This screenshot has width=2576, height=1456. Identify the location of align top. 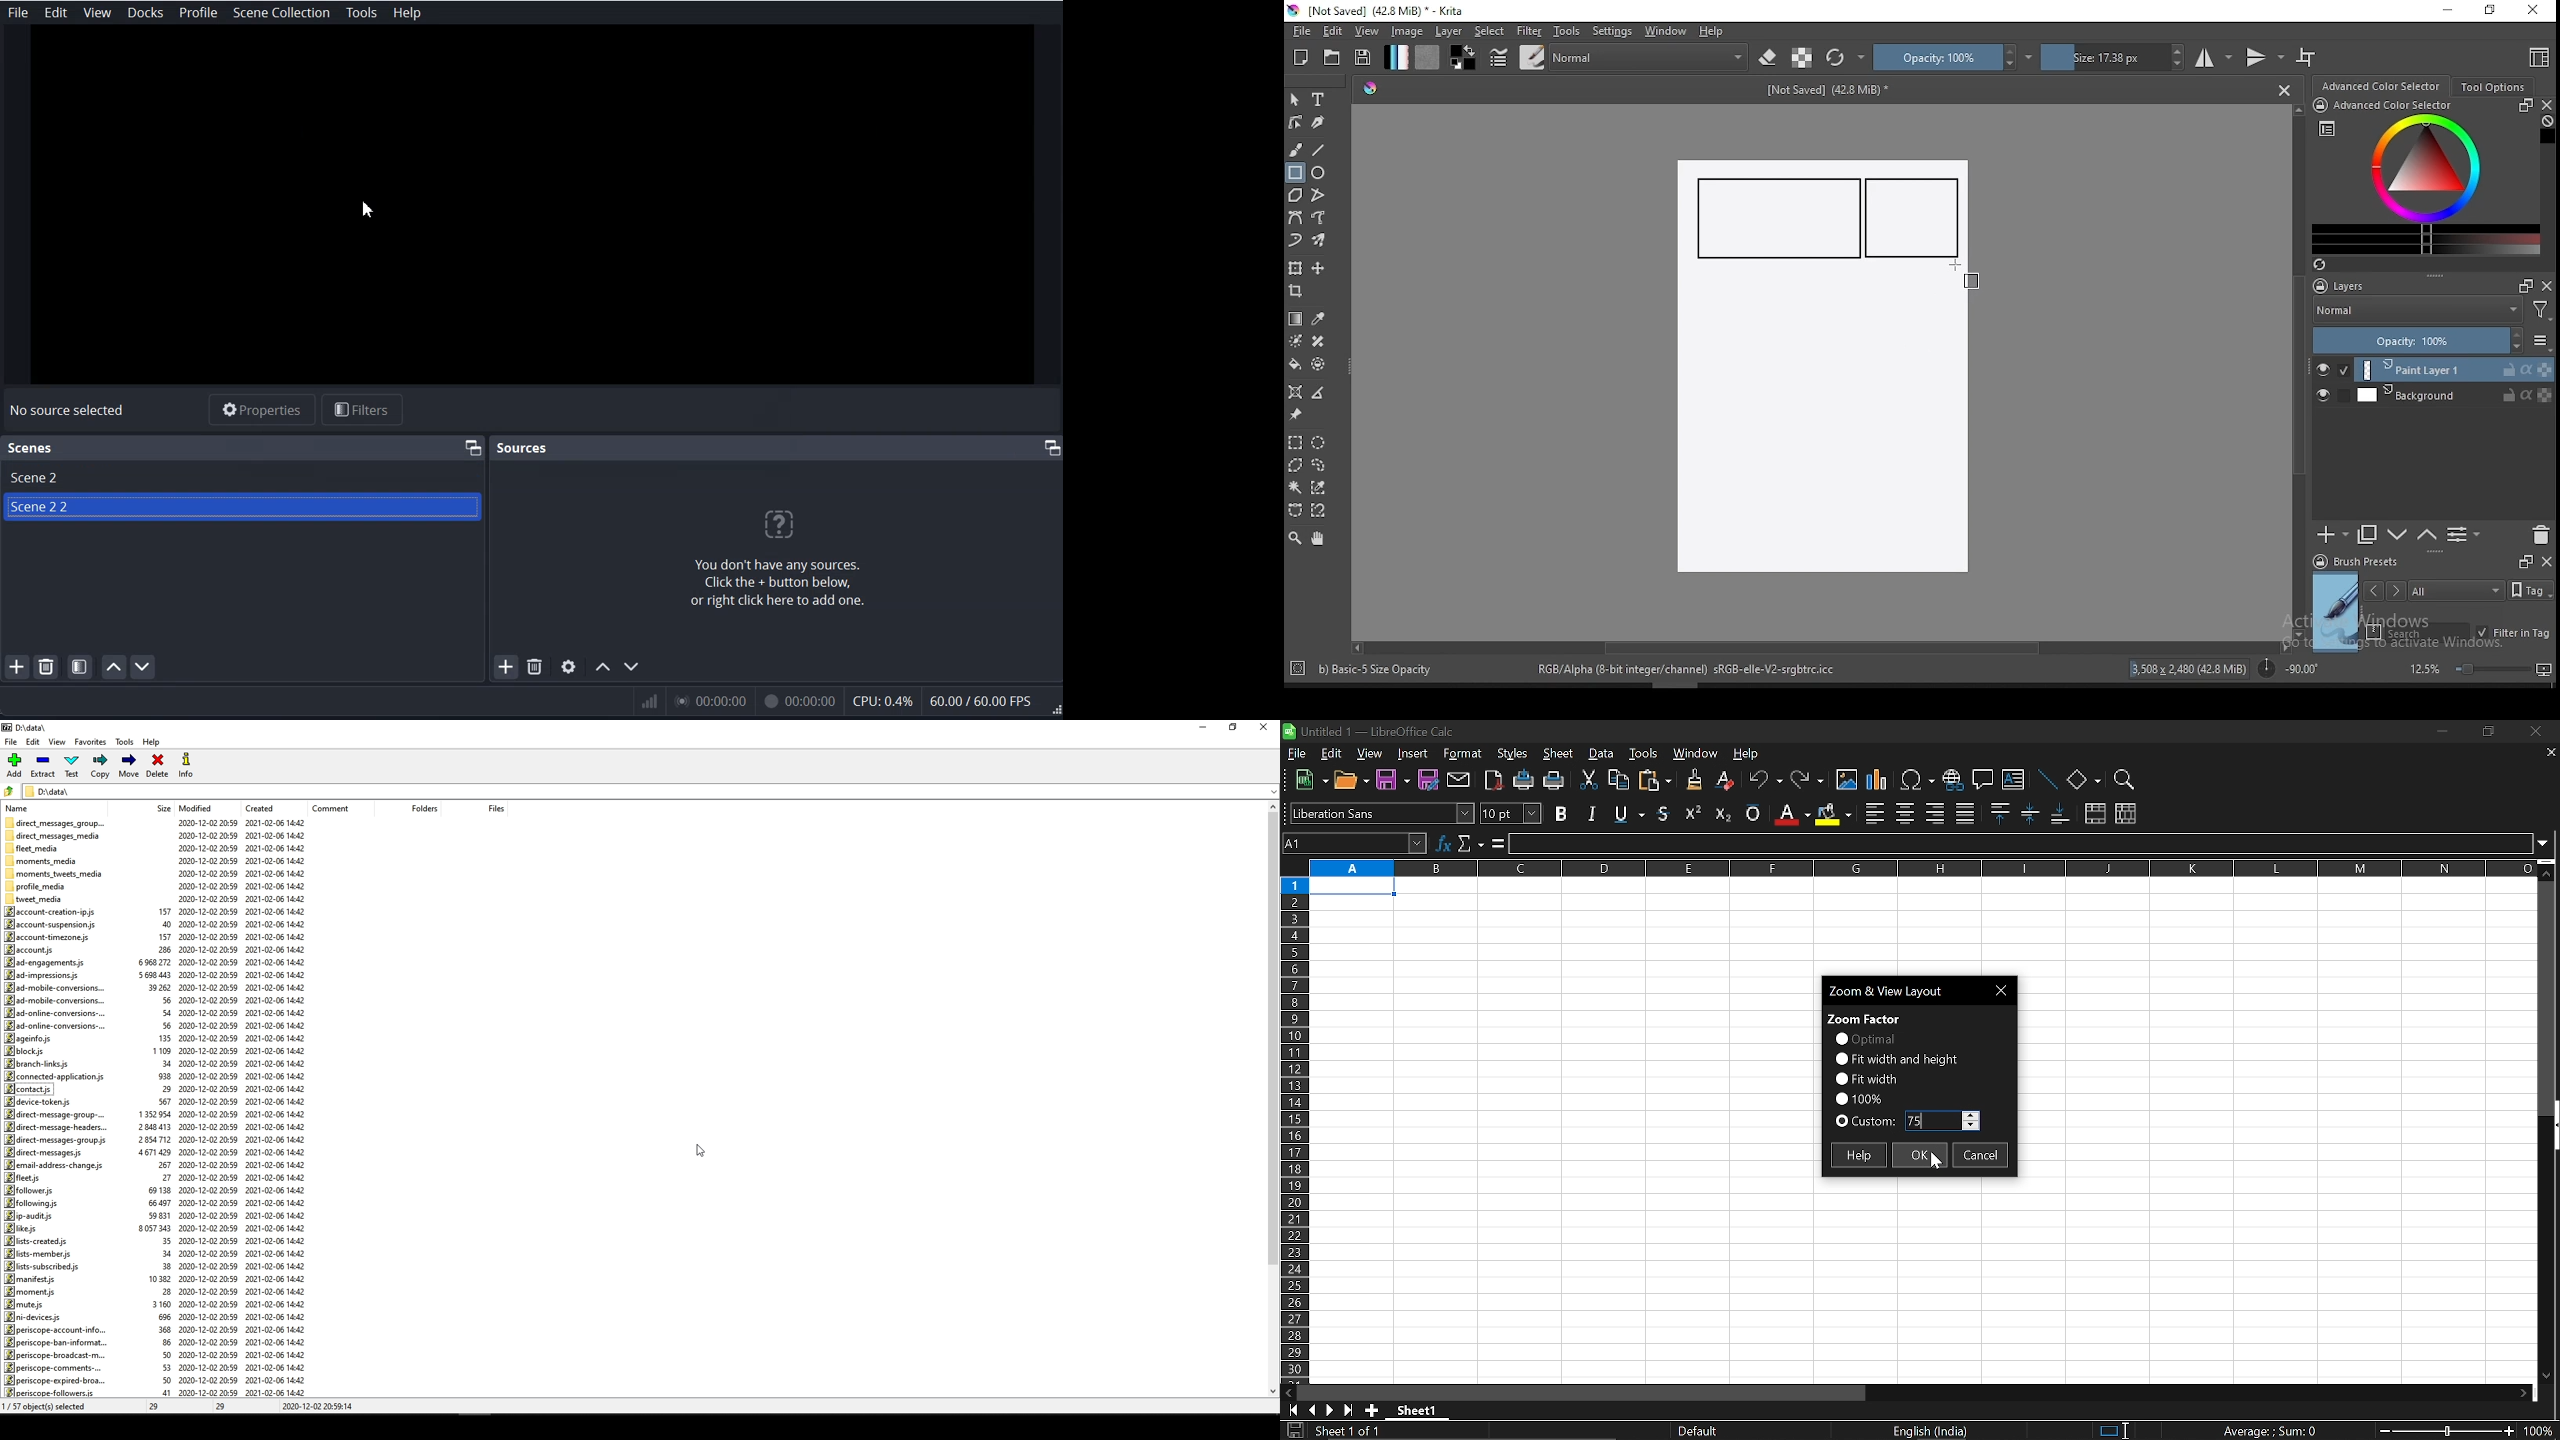
(1998, 813).